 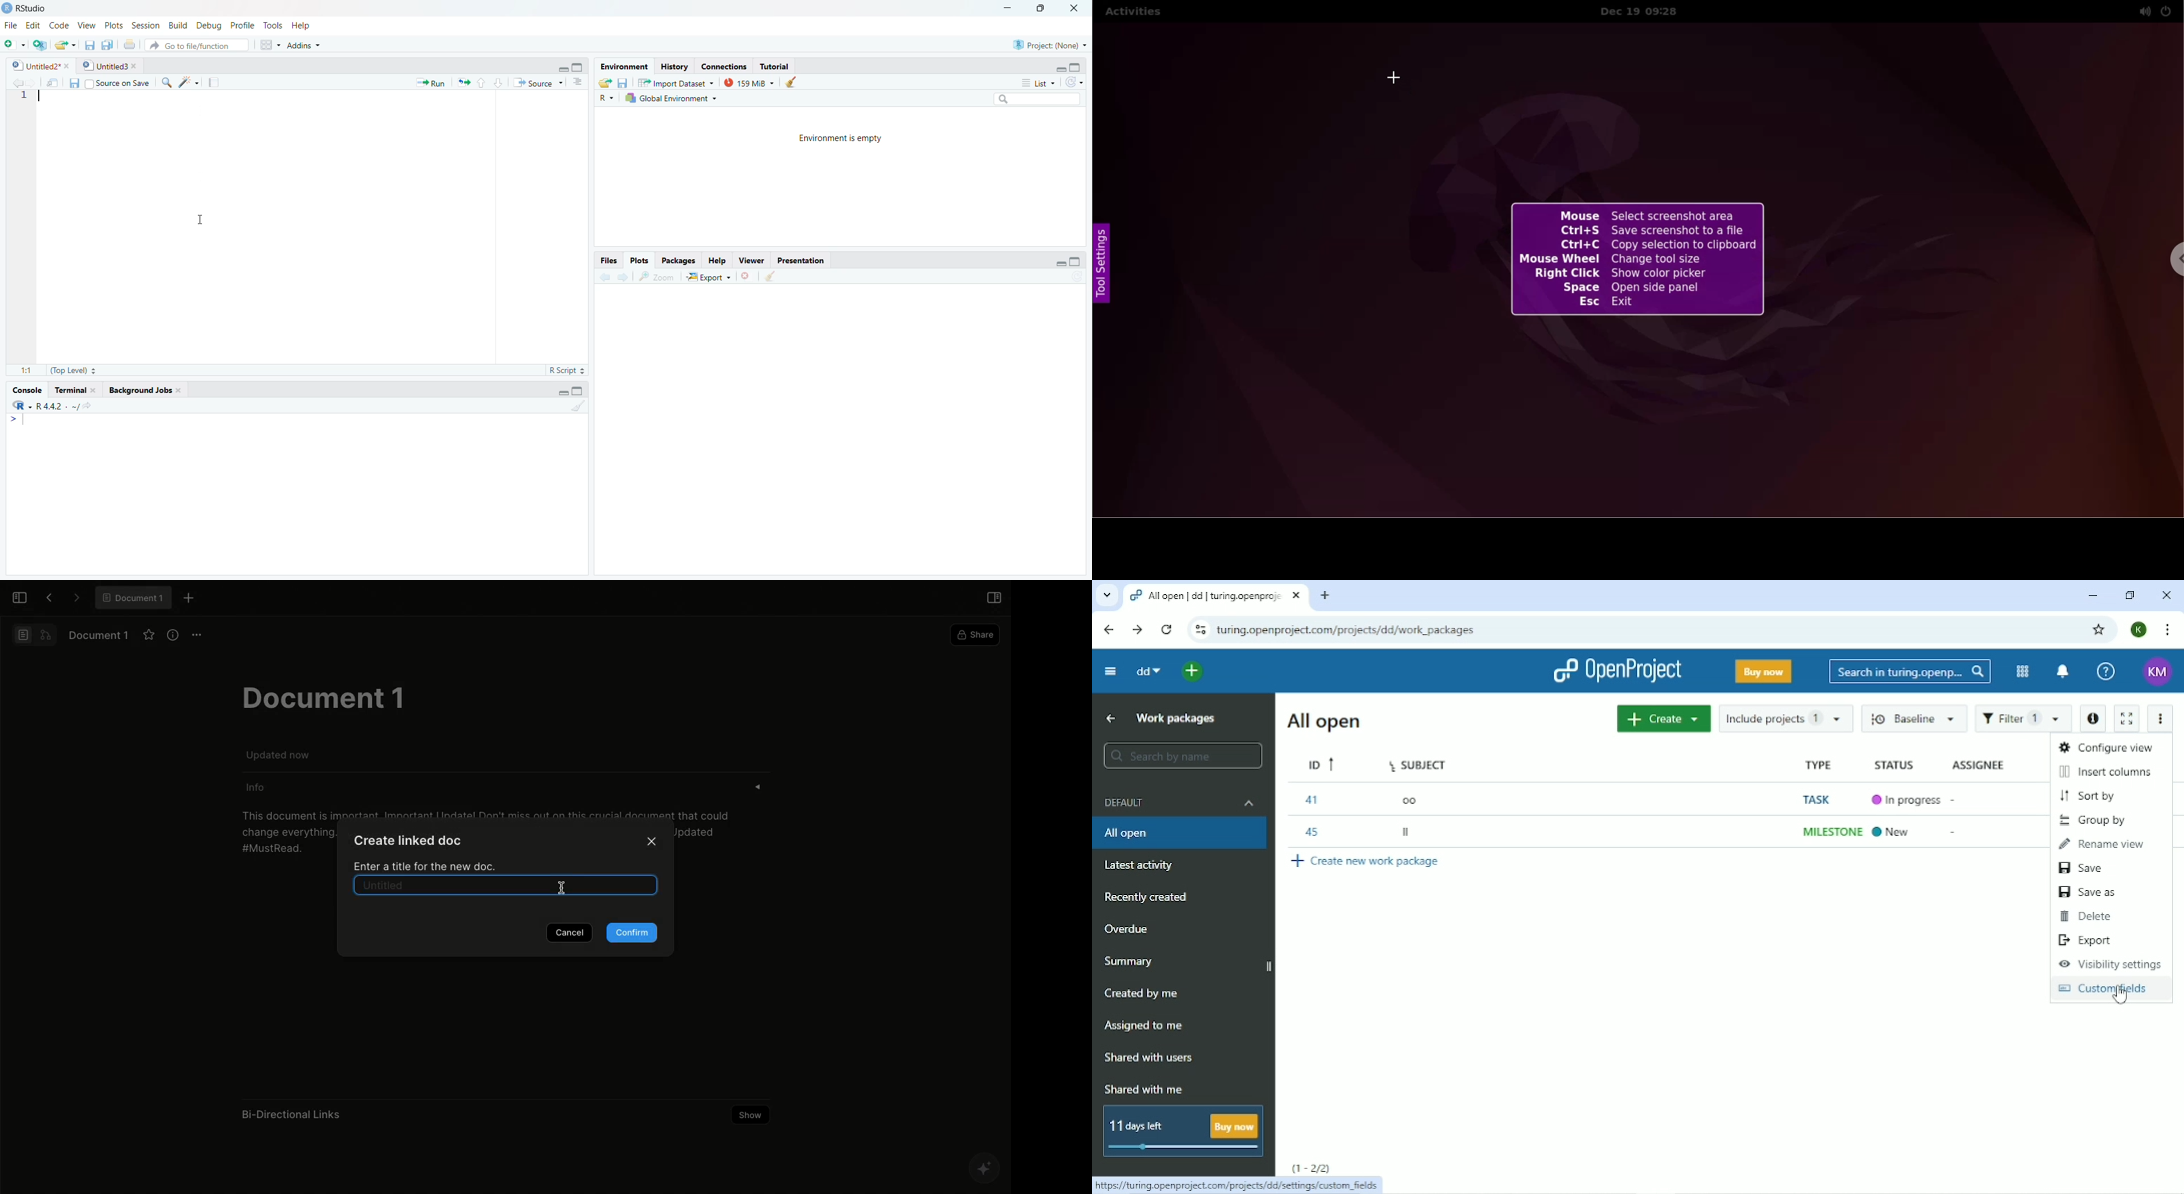 What do you see at coordinates (26, 9) in the screenshot?
I see `RStudio` at bounding box center [26, 9].